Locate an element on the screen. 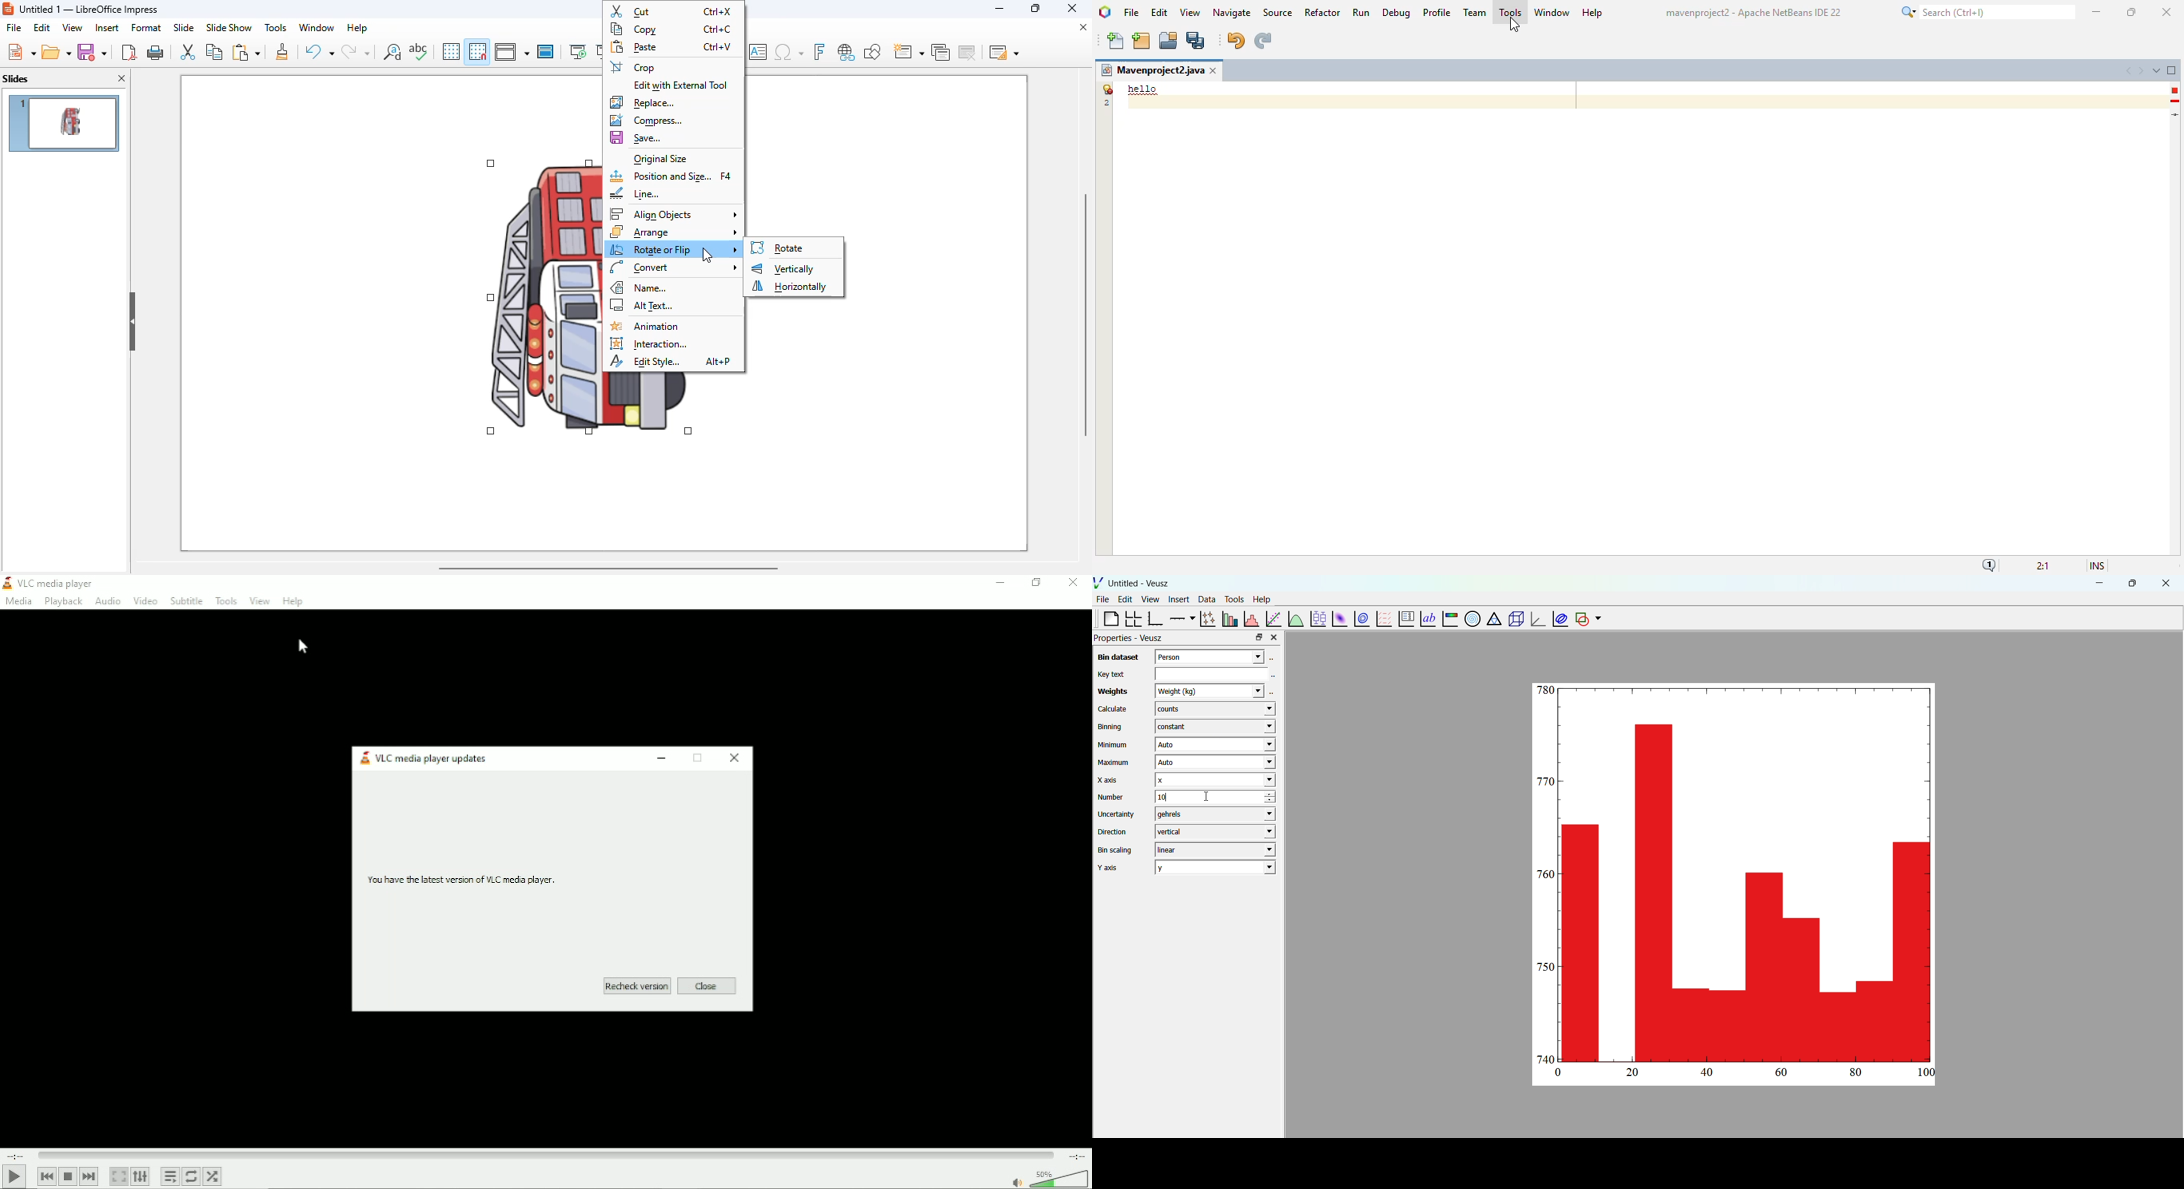 The width and height of the screenshot is (2184, 1204). start from first slide is located at coordinates (579, 52).